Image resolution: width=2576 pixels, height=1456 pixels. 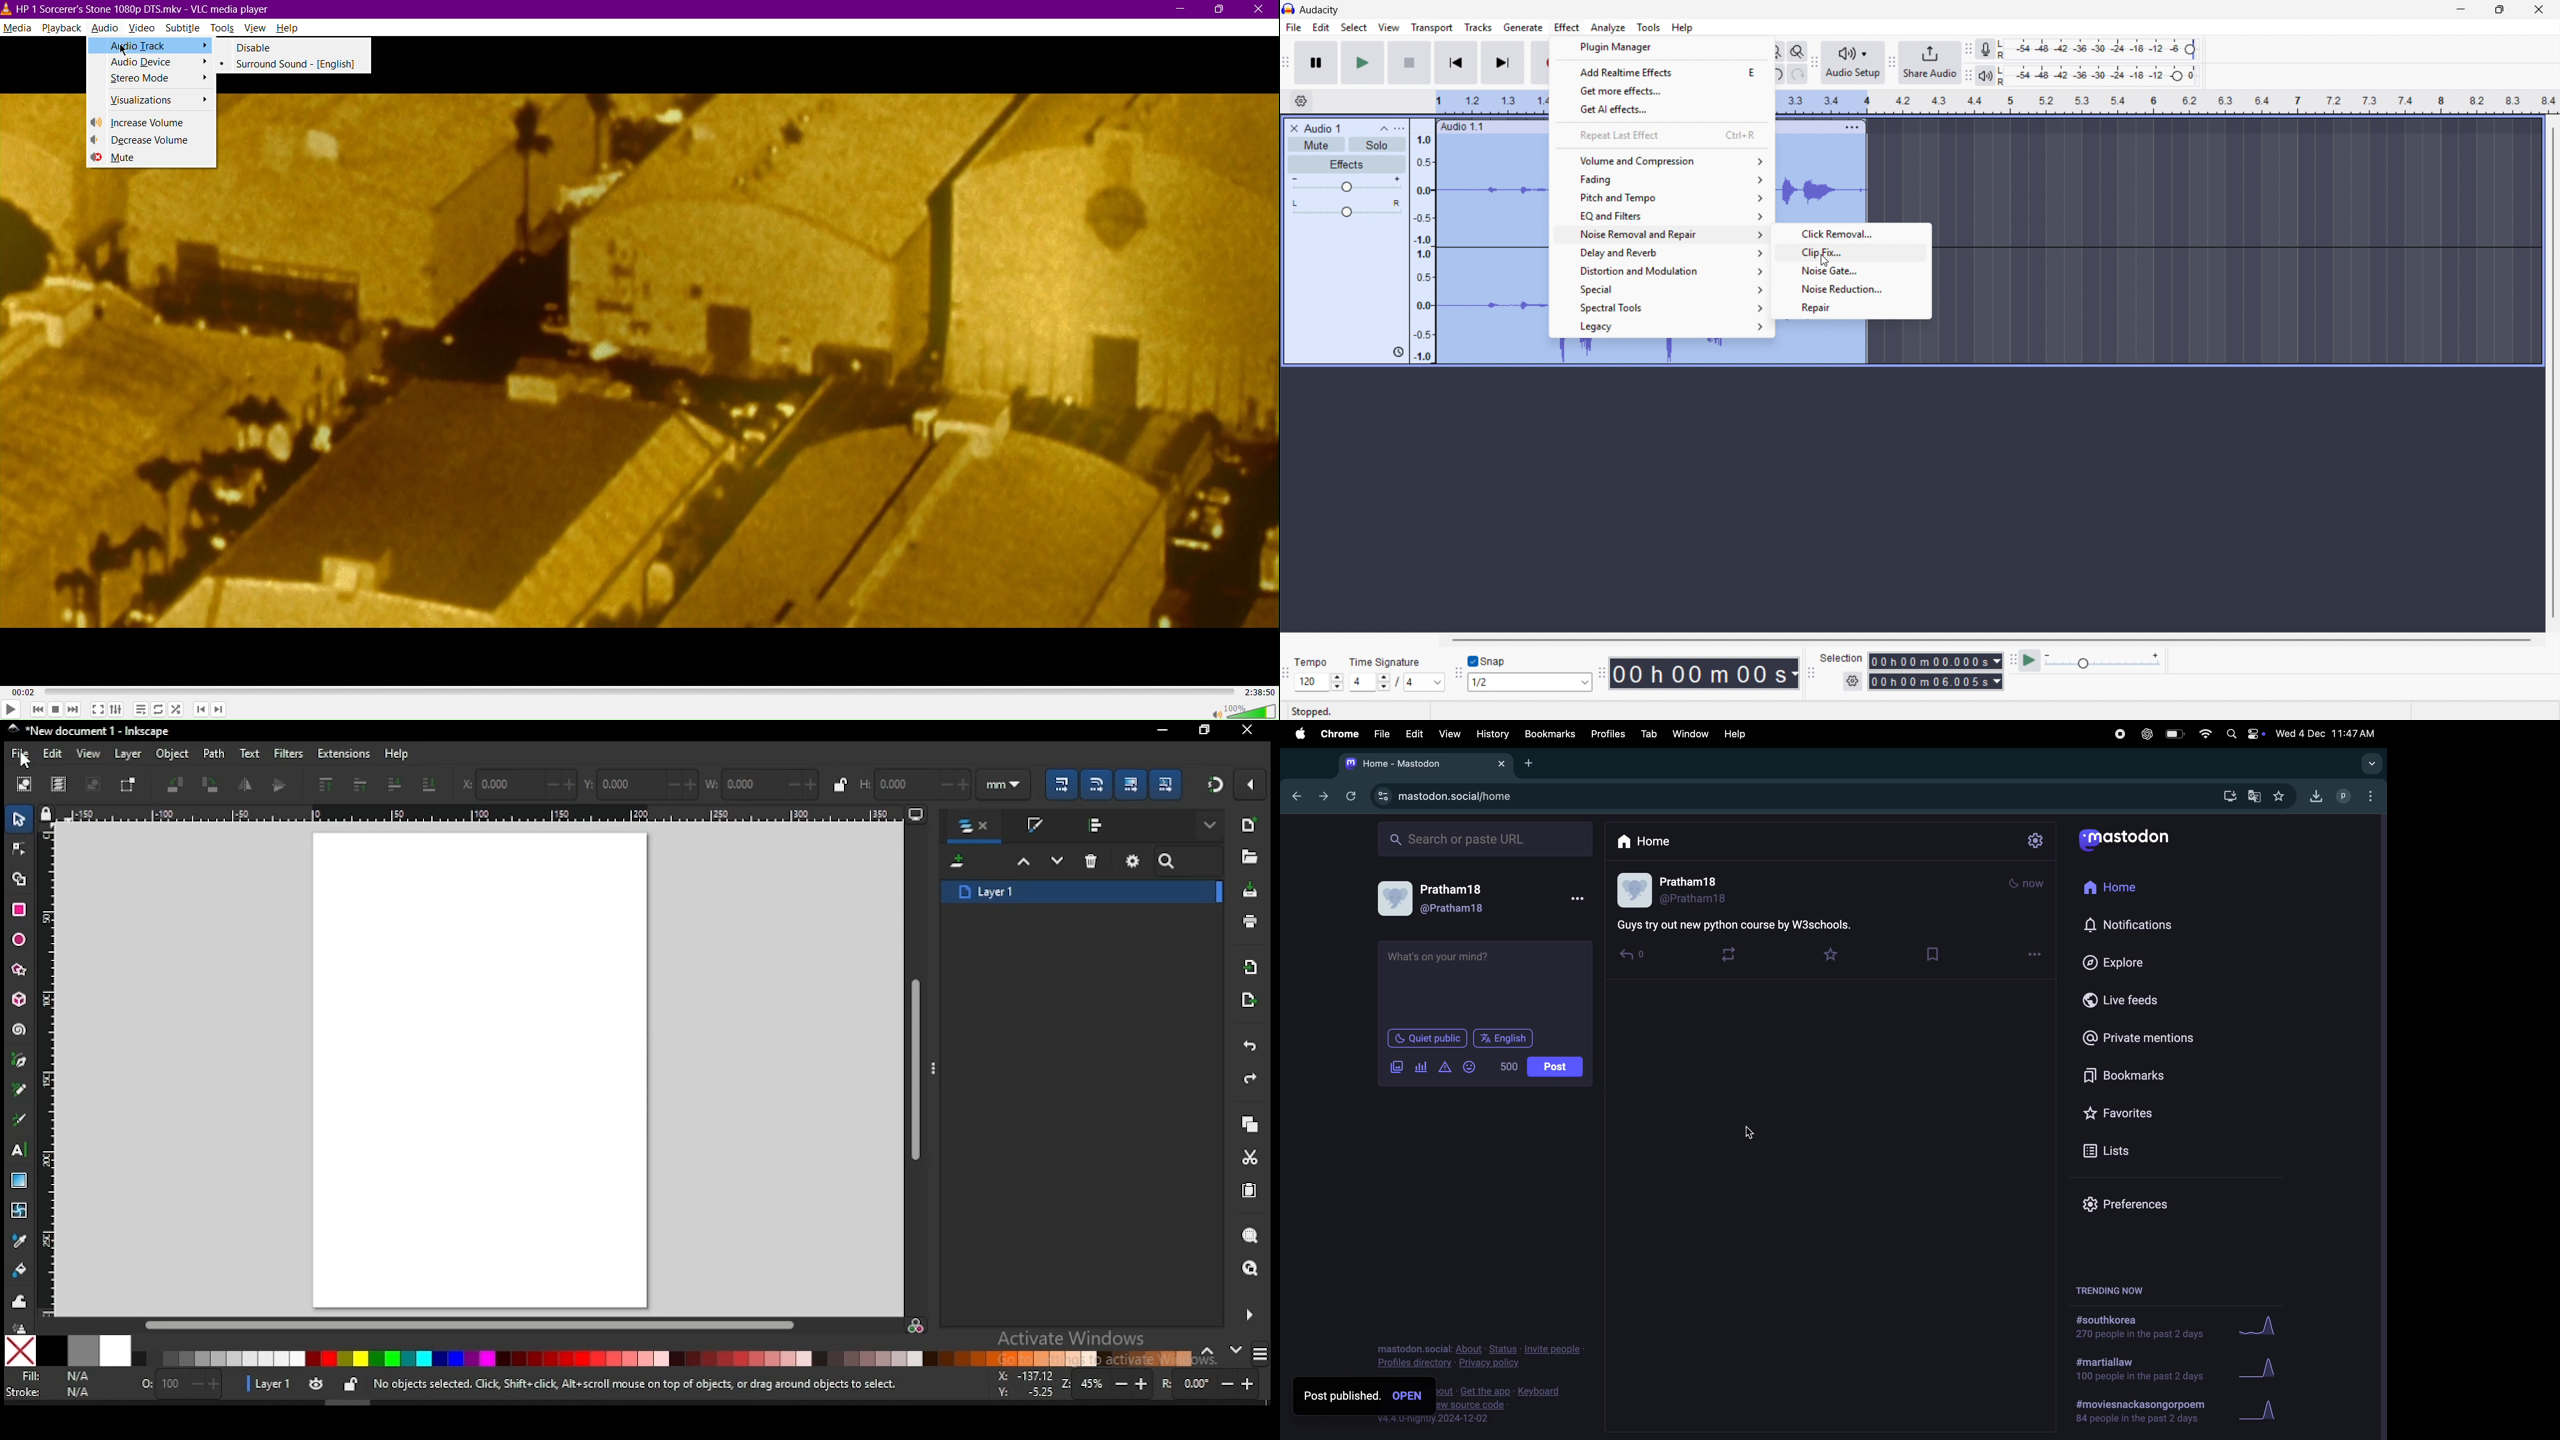 What do you see at coordinates (1409, 63) in the screenshot?
I see `Stop ` at bounding box center [1409, 63].